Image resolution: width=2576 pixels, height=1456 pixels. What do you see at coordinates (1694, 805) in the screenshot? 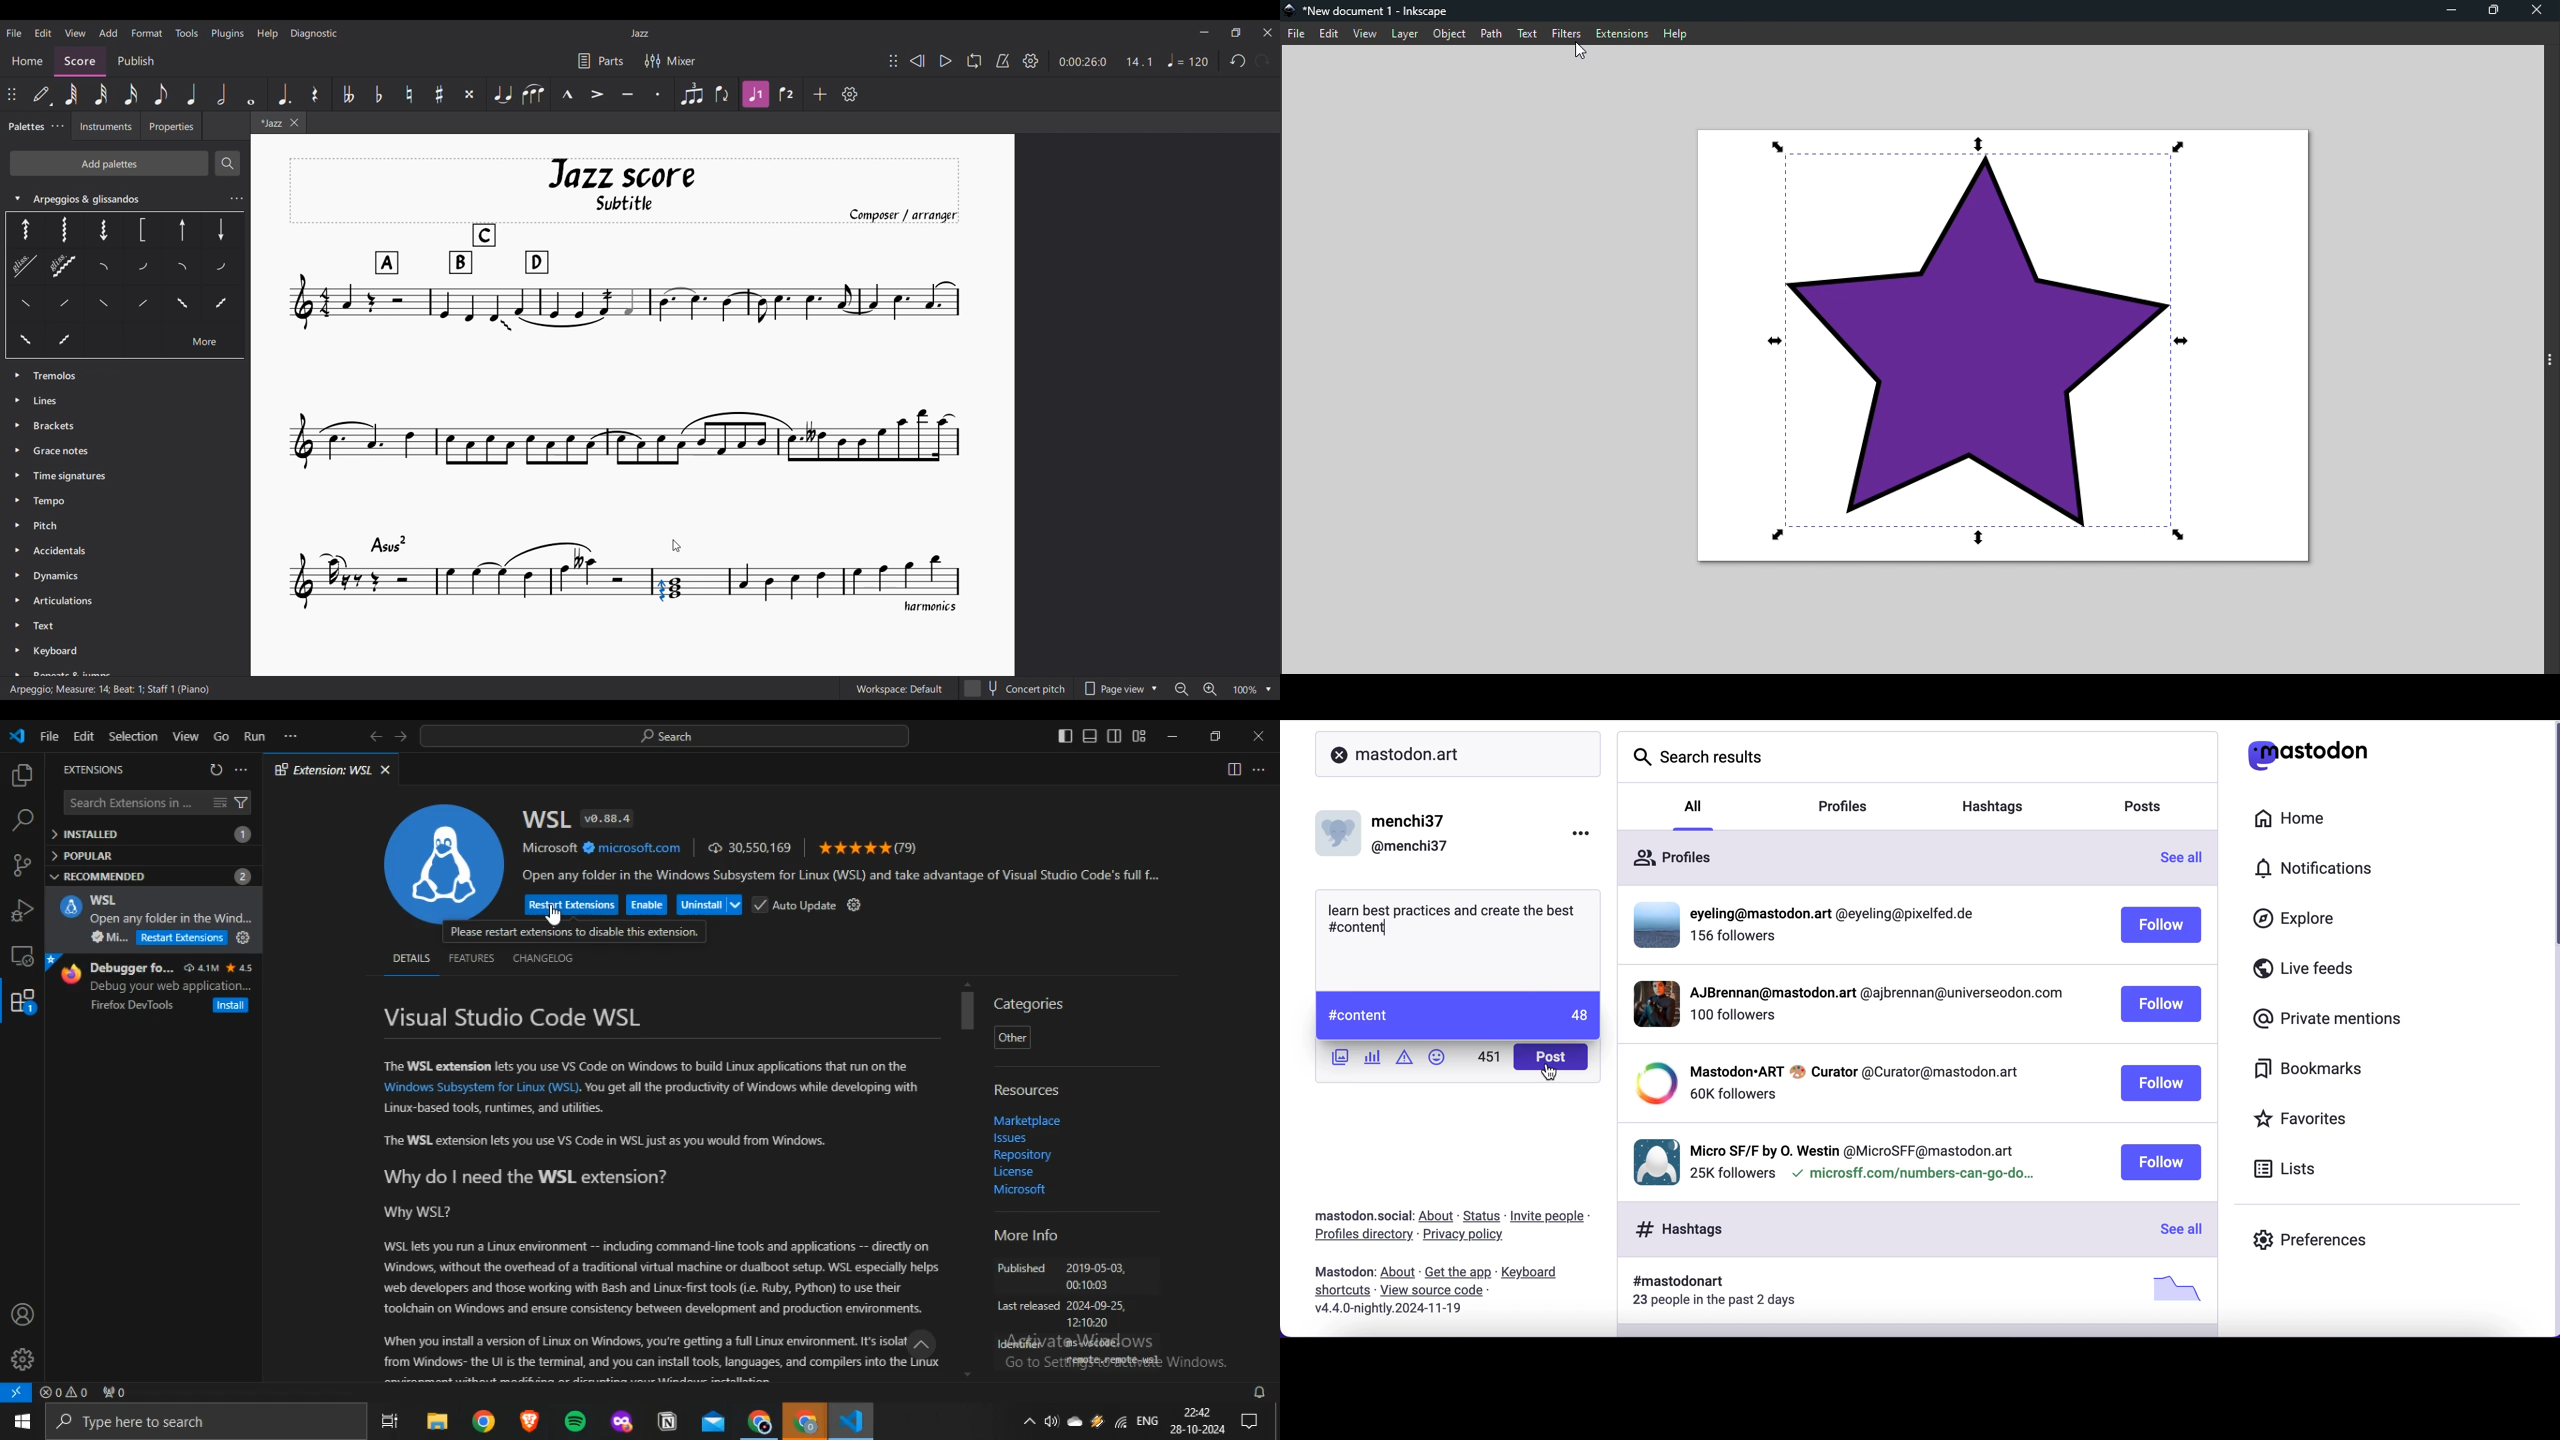
I see `all` at bounding box center [1694, 805].